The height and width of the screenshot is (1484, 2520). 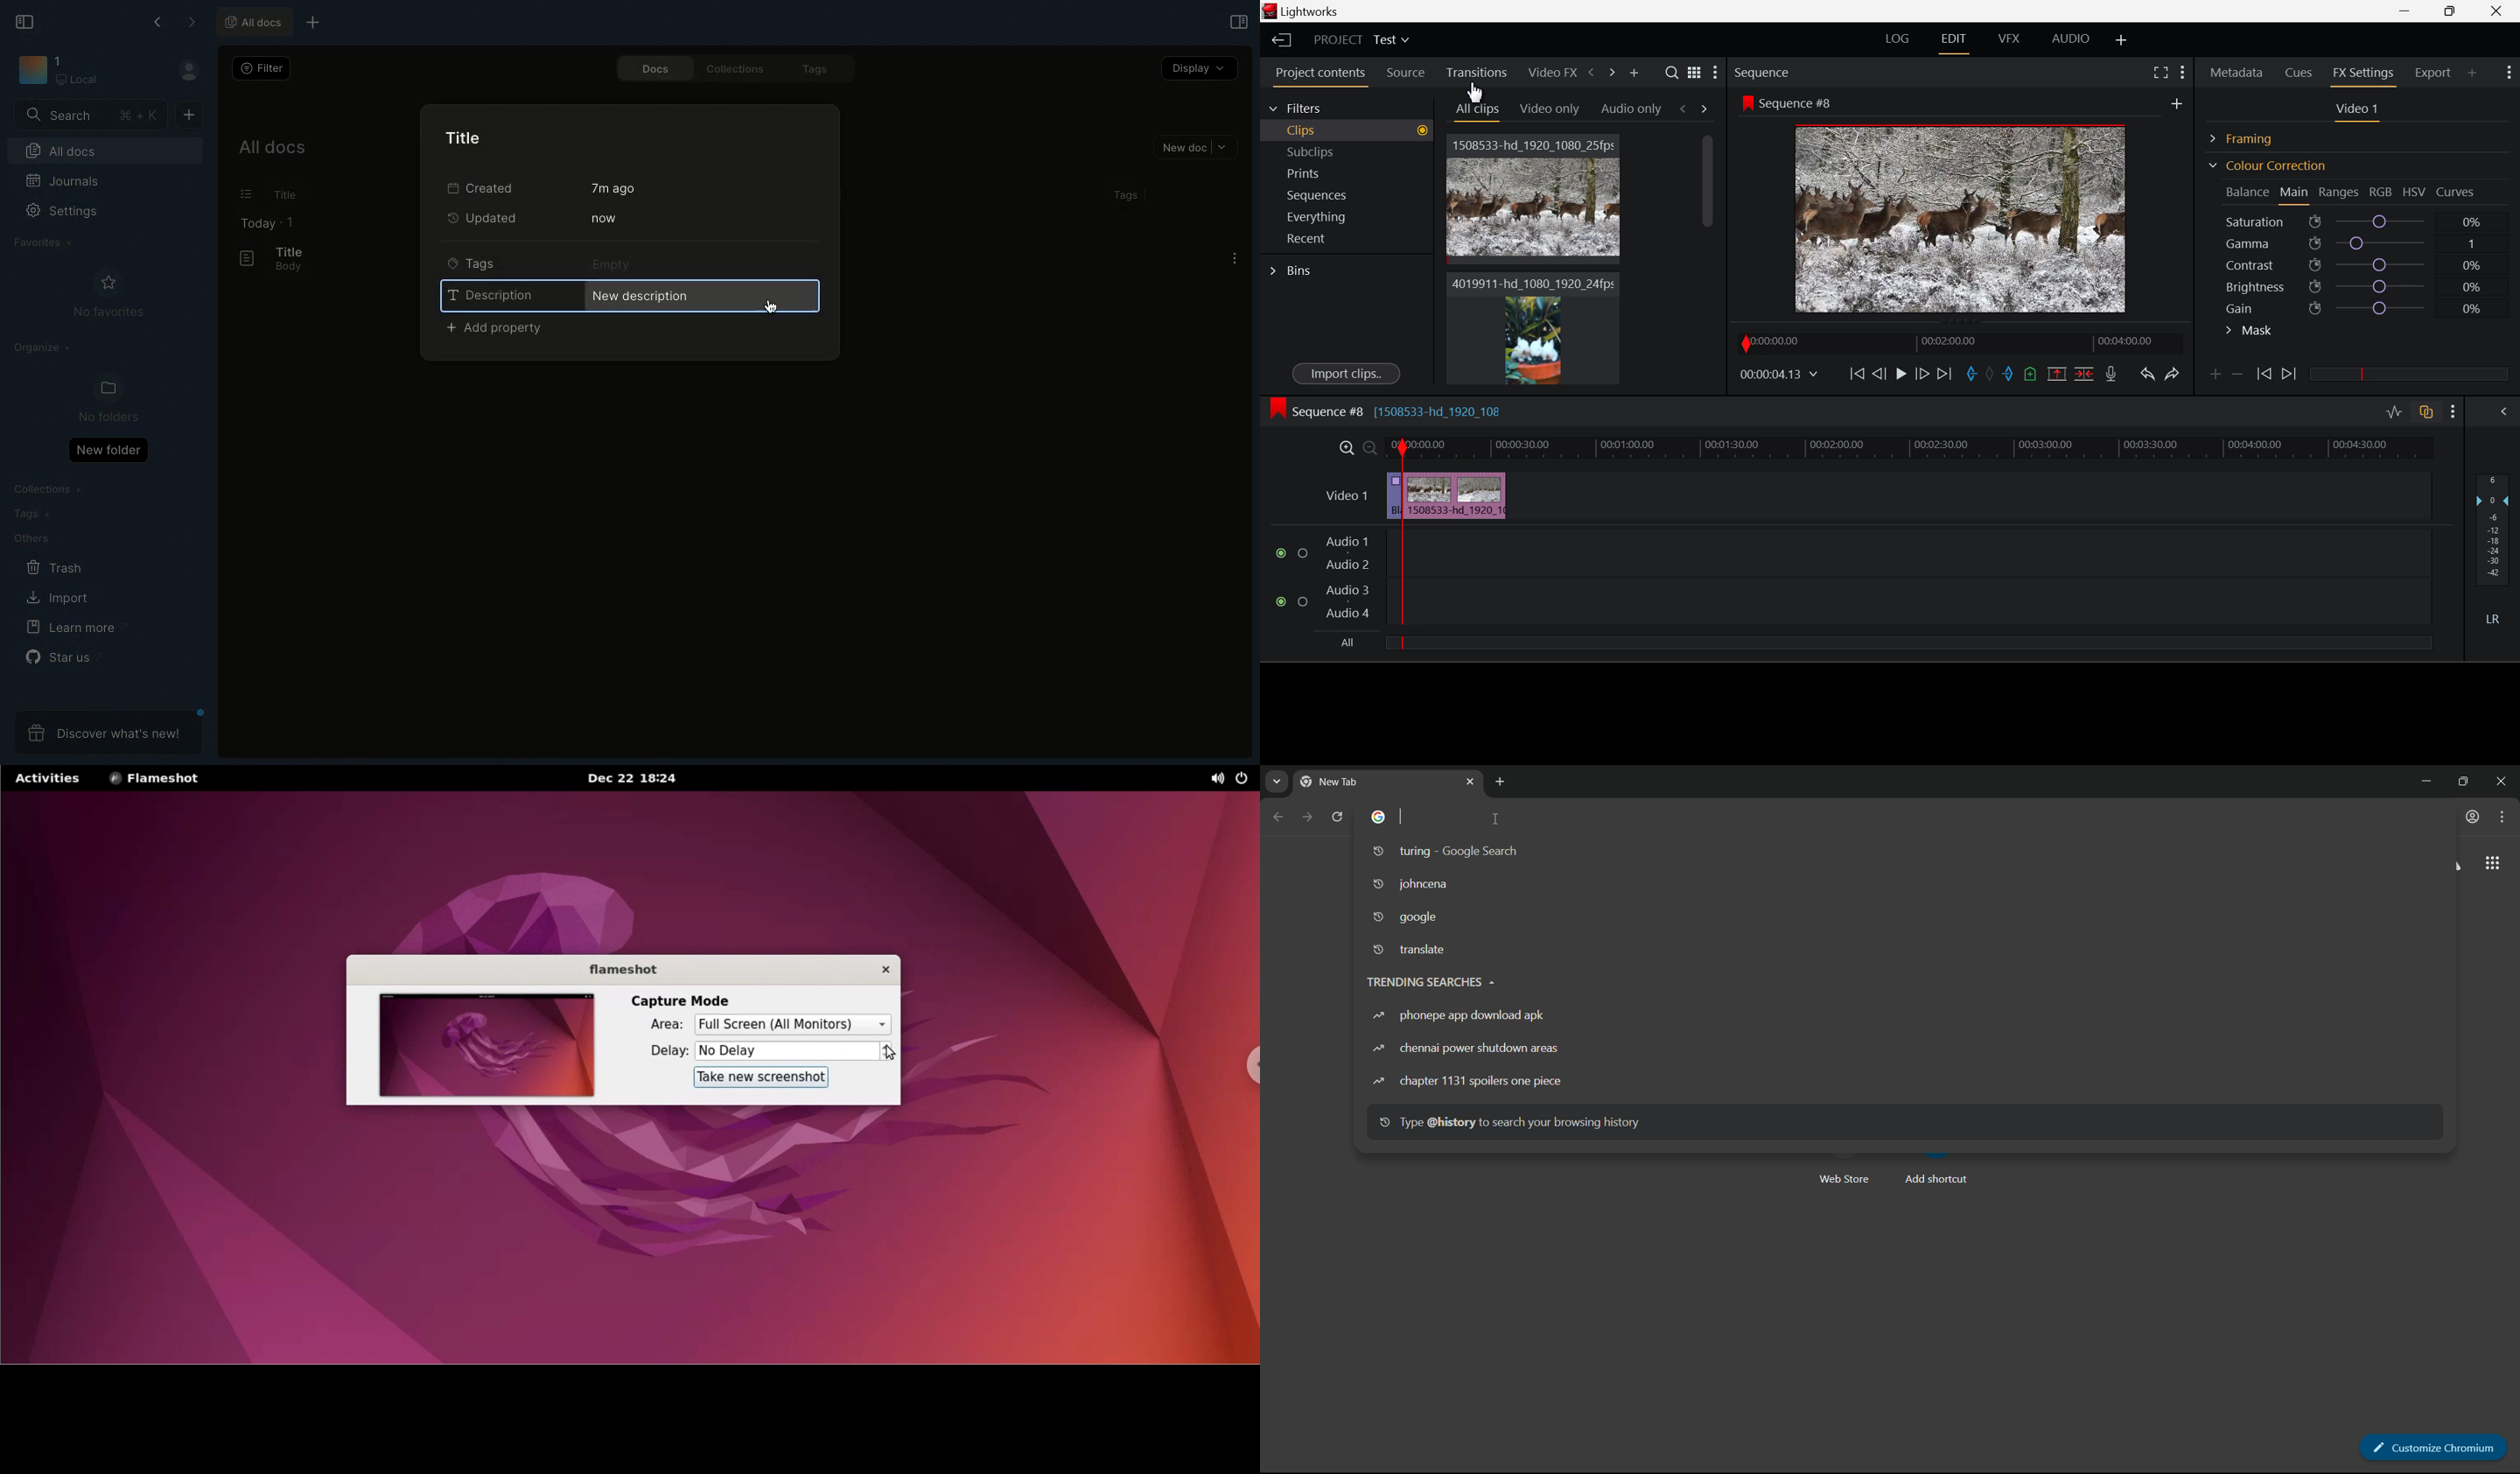 What do you see at coordinates (1958, 343) in the screenshot?
I see `Project Timeline Navigator` at bounding box center [1958, 343].